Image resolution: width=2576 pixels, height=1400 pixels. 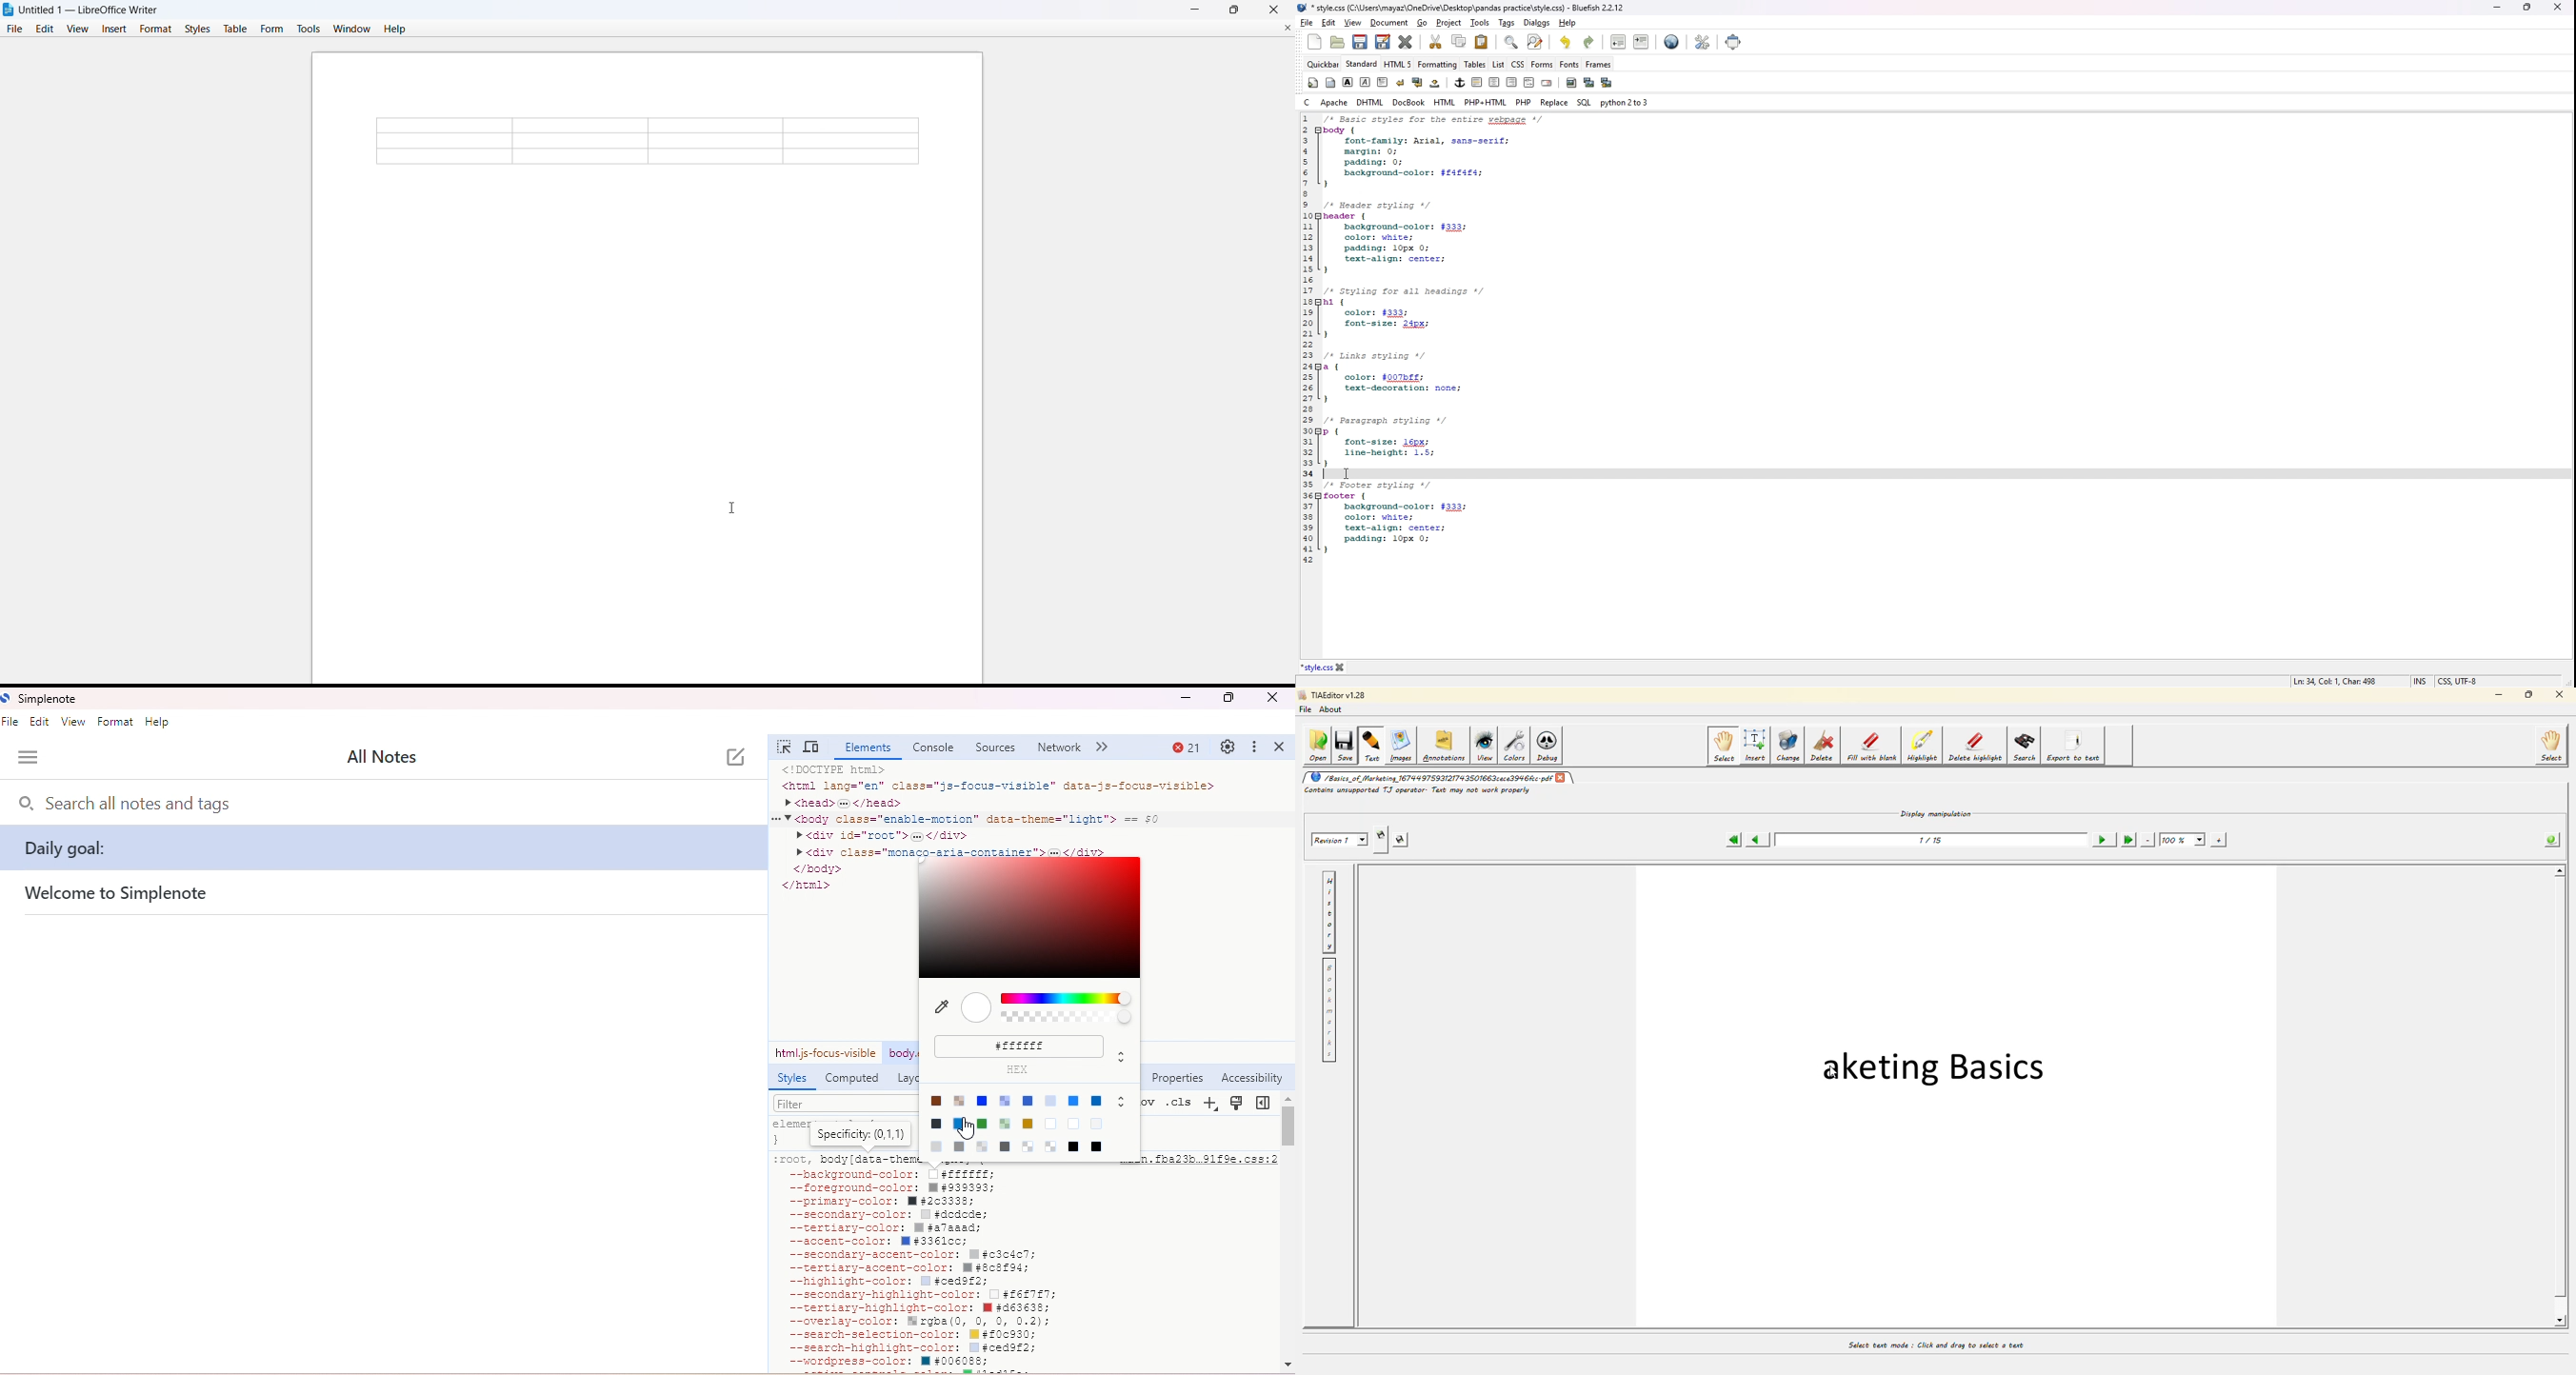 What do you see at coordinates (913, 1349) in the screenshot?
I see `search-highlight-color` at bounding box center [913, 1349].